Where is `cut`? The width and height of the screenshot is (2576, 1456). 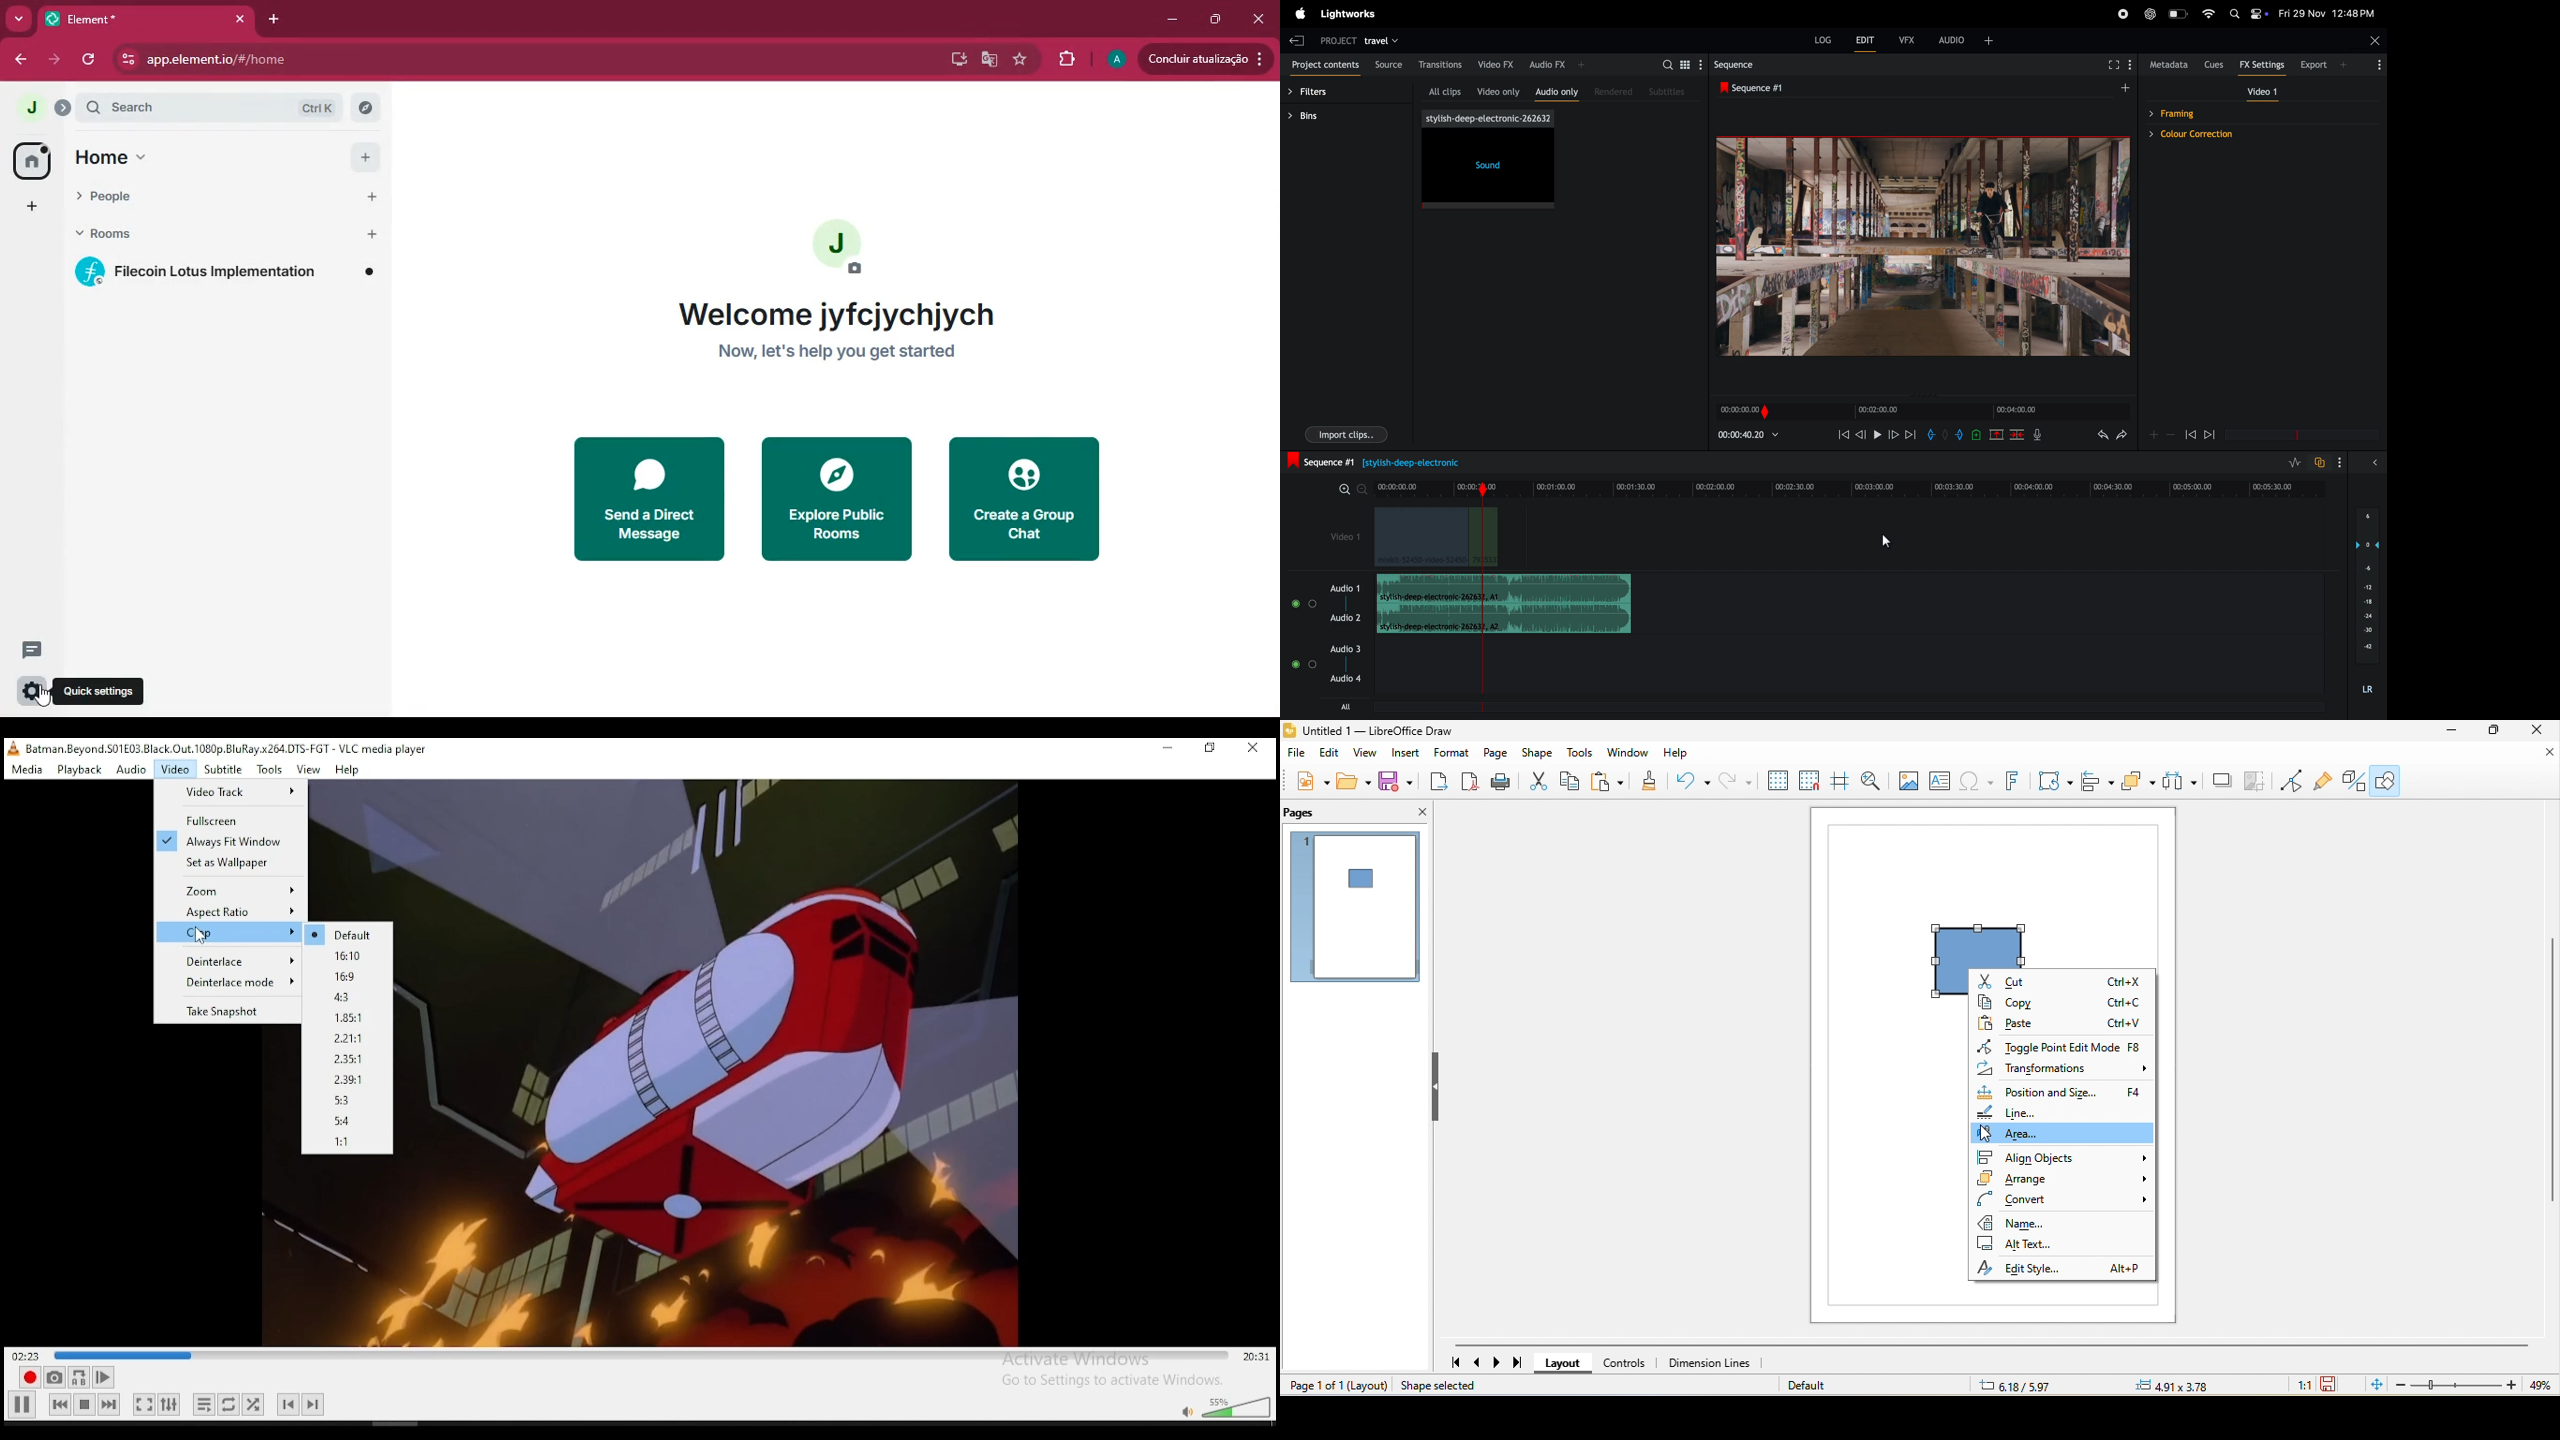 cut is located at coordinates (2062, 982).